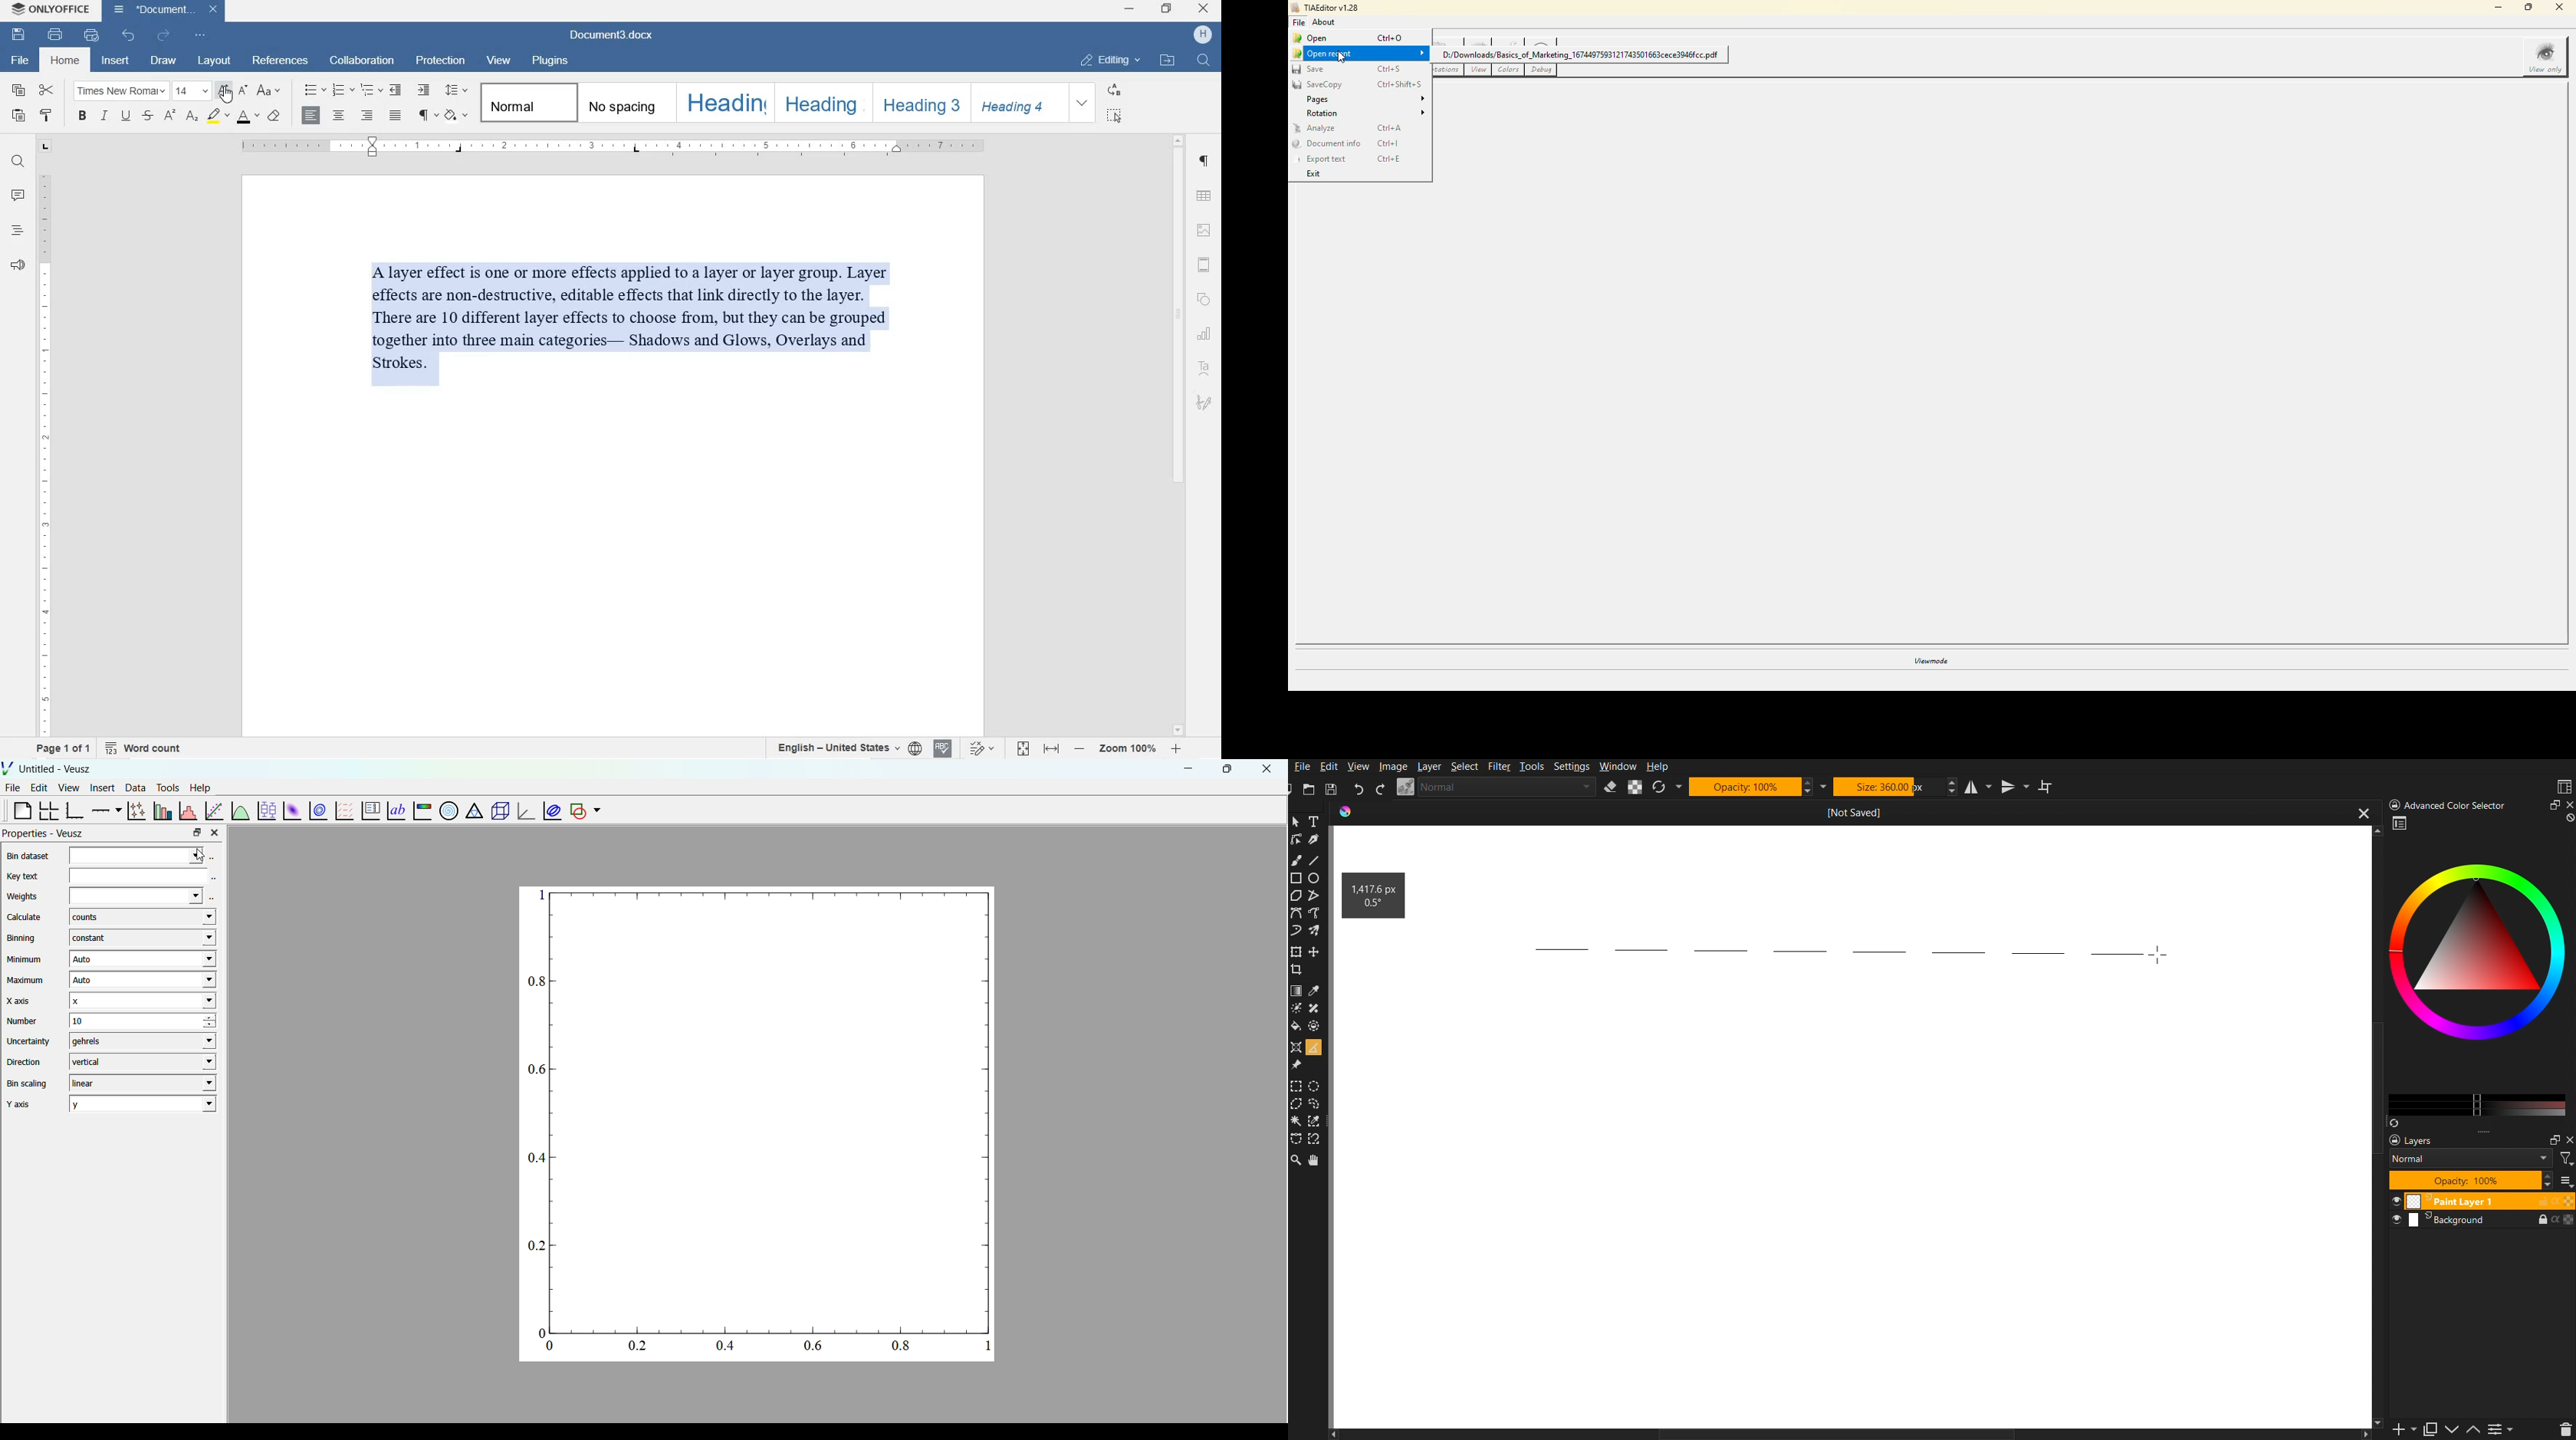  I want to click on Layer Settings, so click(2475, 1161).